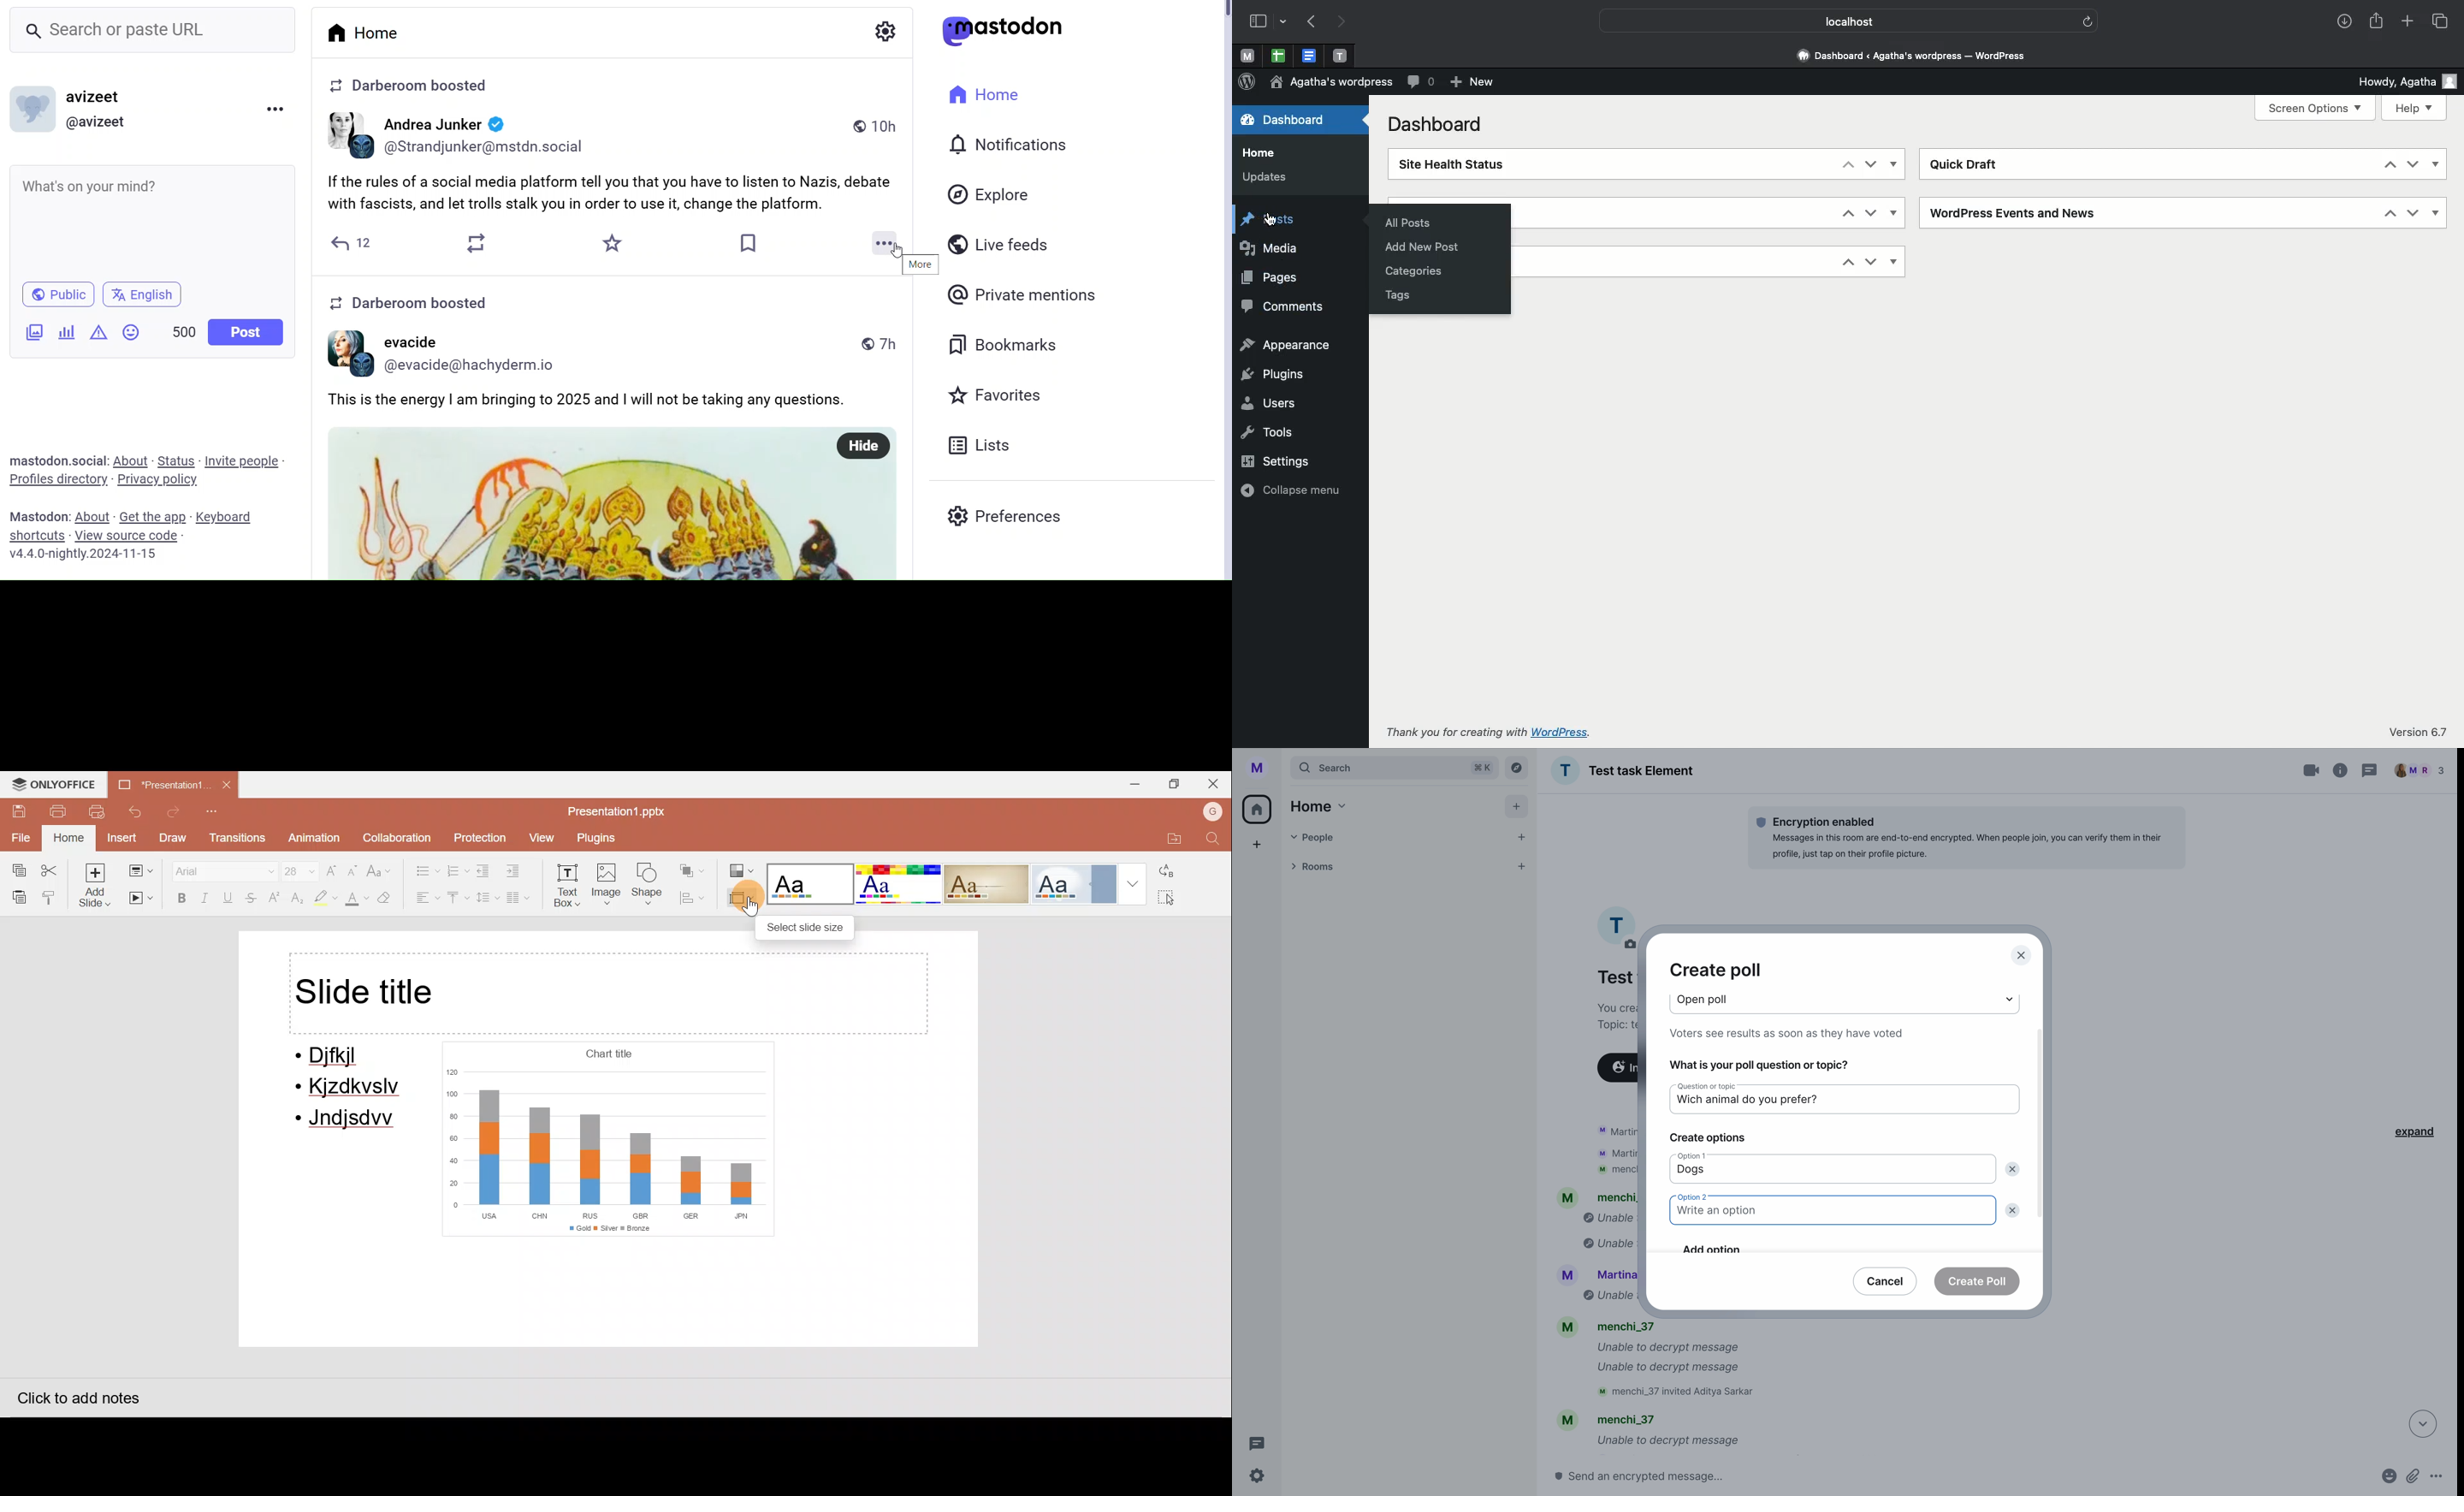  Describe the element at coordinates (357, 899) in the screenshot. I see `Fill color` at that location.